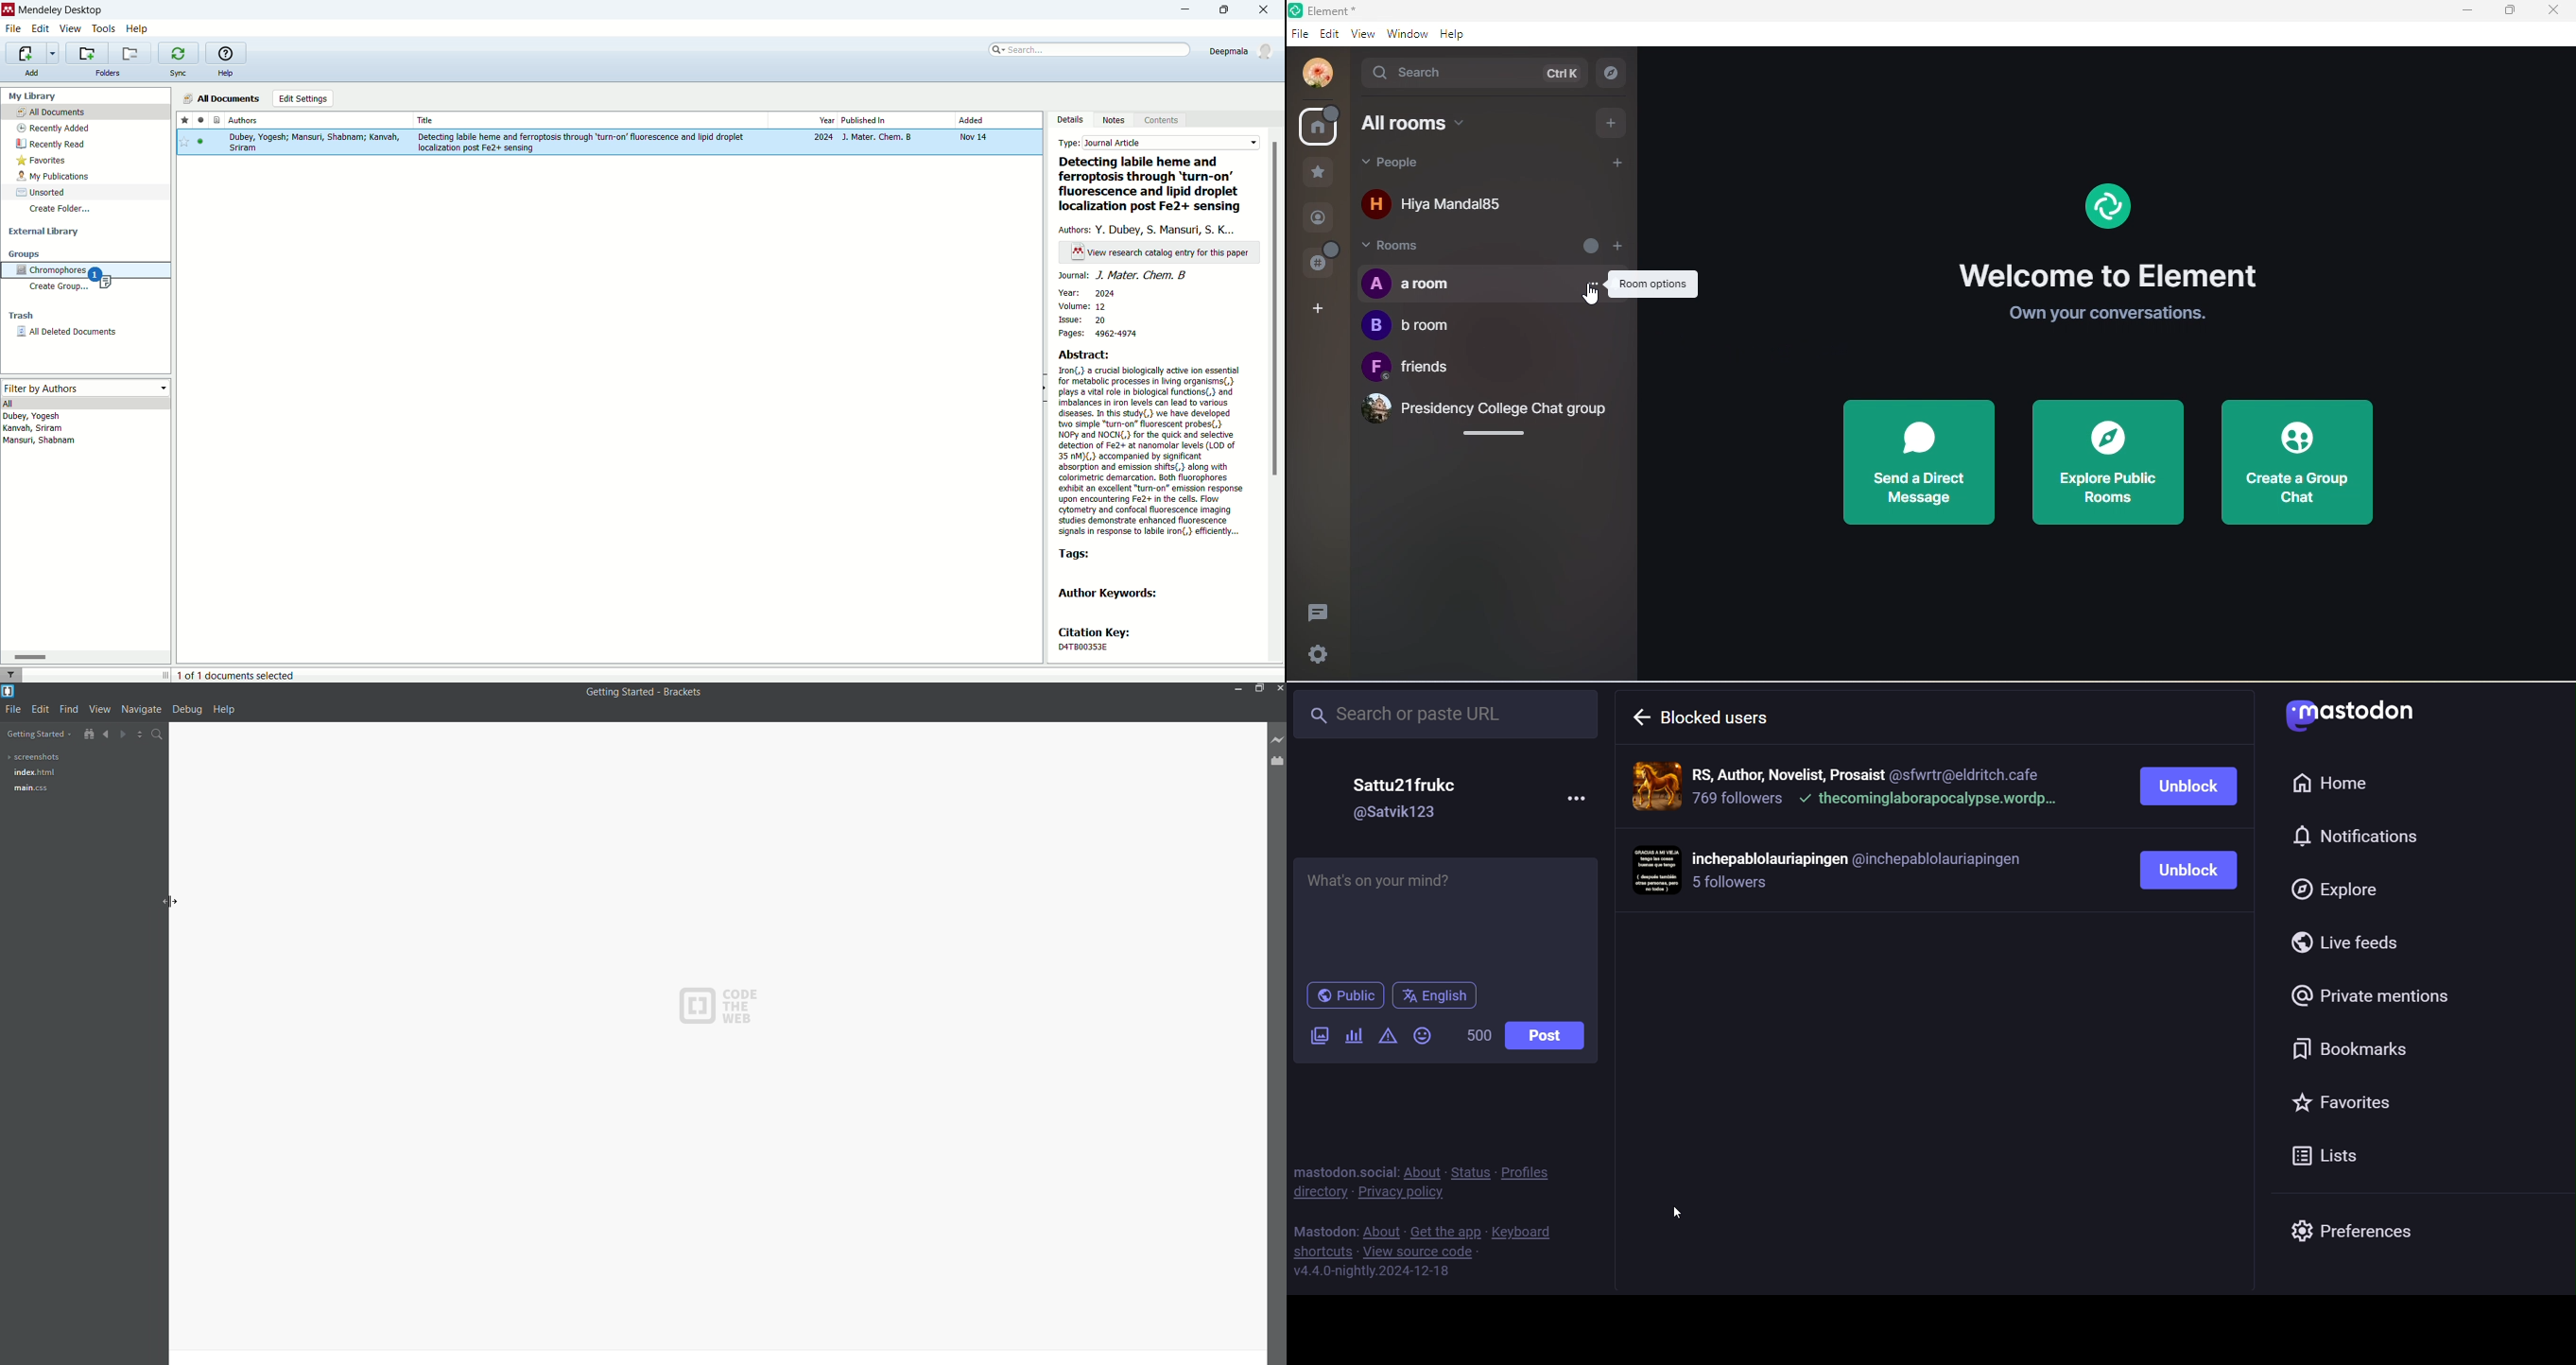 This screenshot has width=2576, height=1372. Describe the element at coordinates (46, 232) in the screenshot. I see `external library` at that location.